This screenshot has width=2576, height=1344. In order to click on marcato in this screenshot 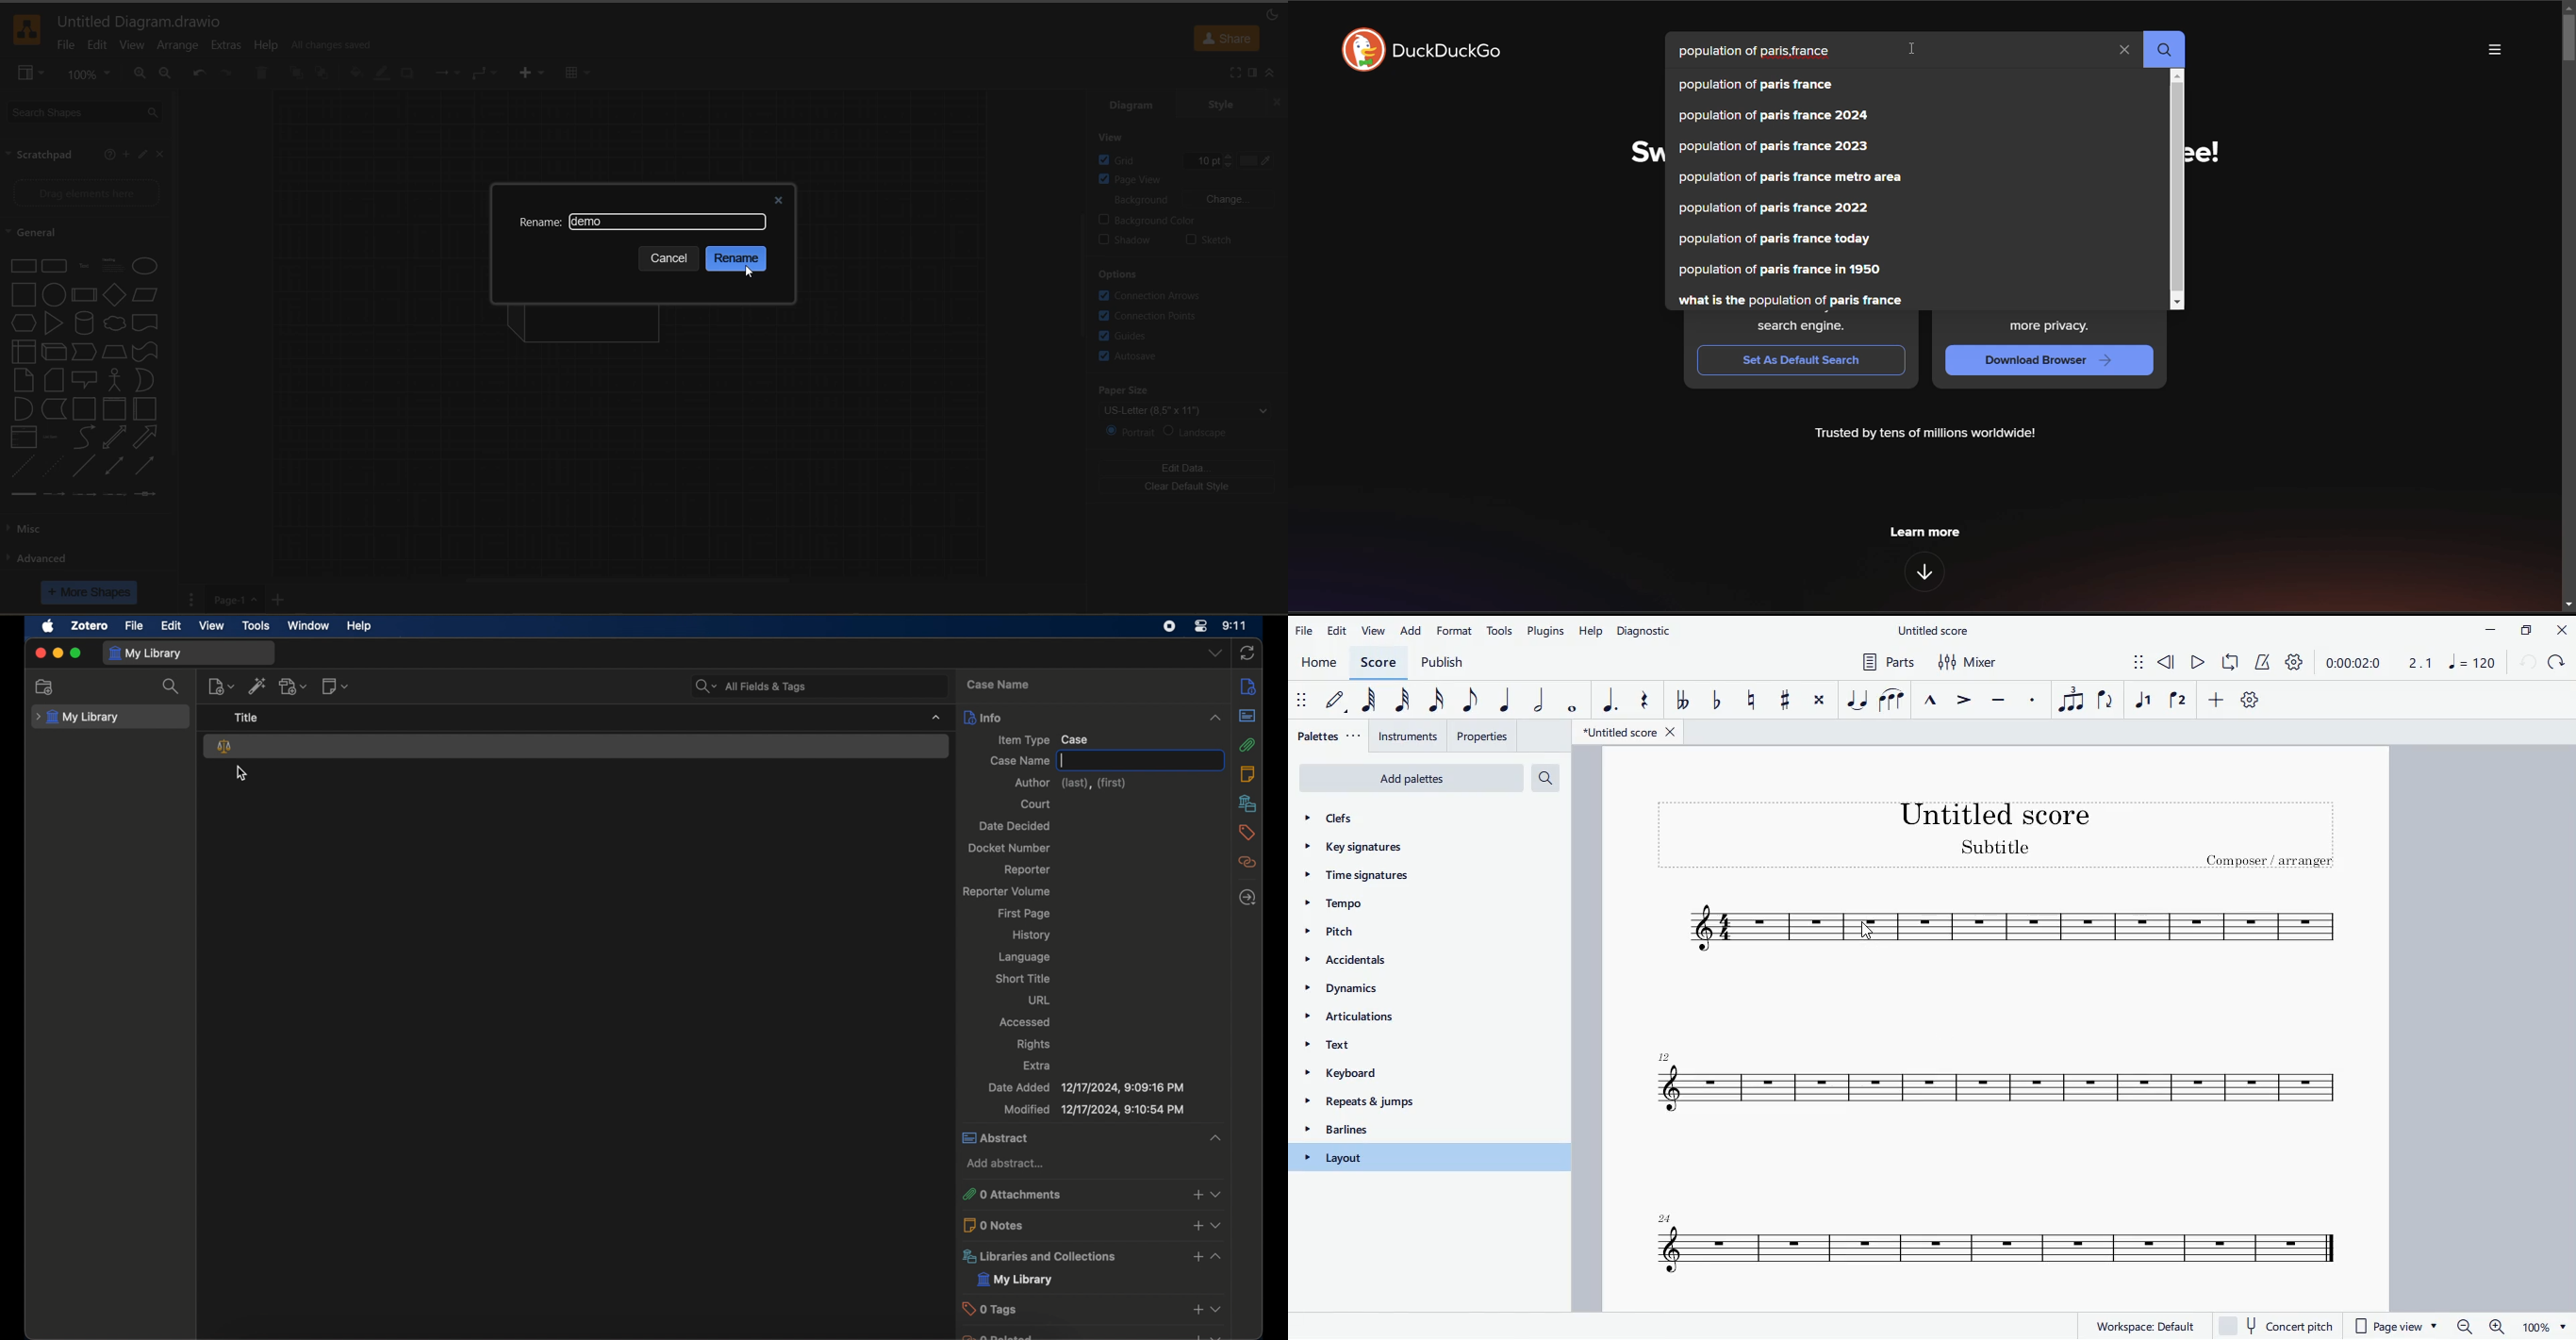, I will do `click(1934, 698)`.